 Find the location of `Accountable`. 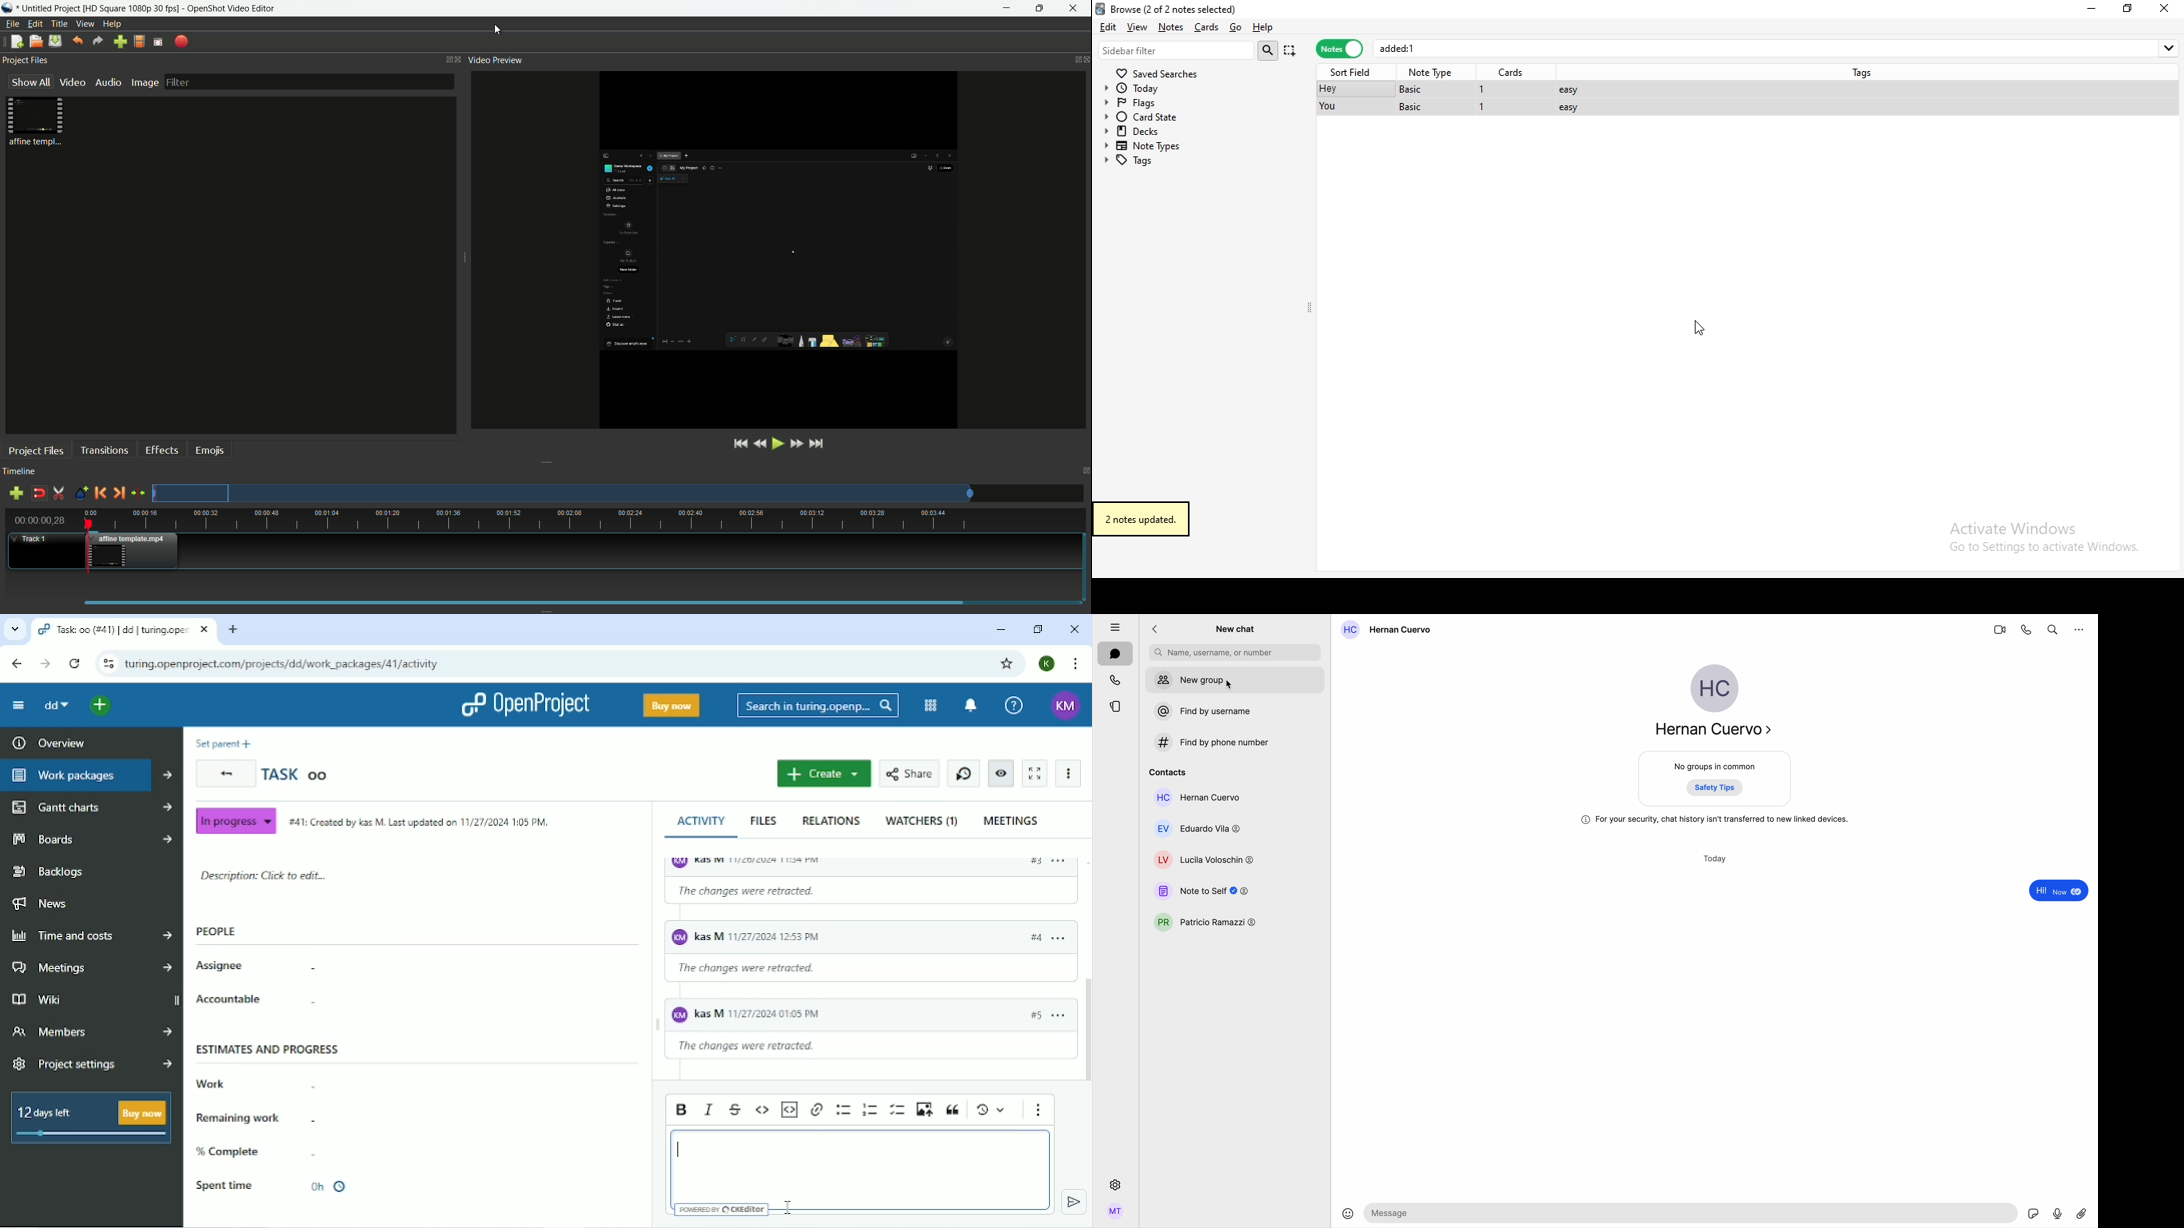

Accountable is located at coordinates (256, 1000).